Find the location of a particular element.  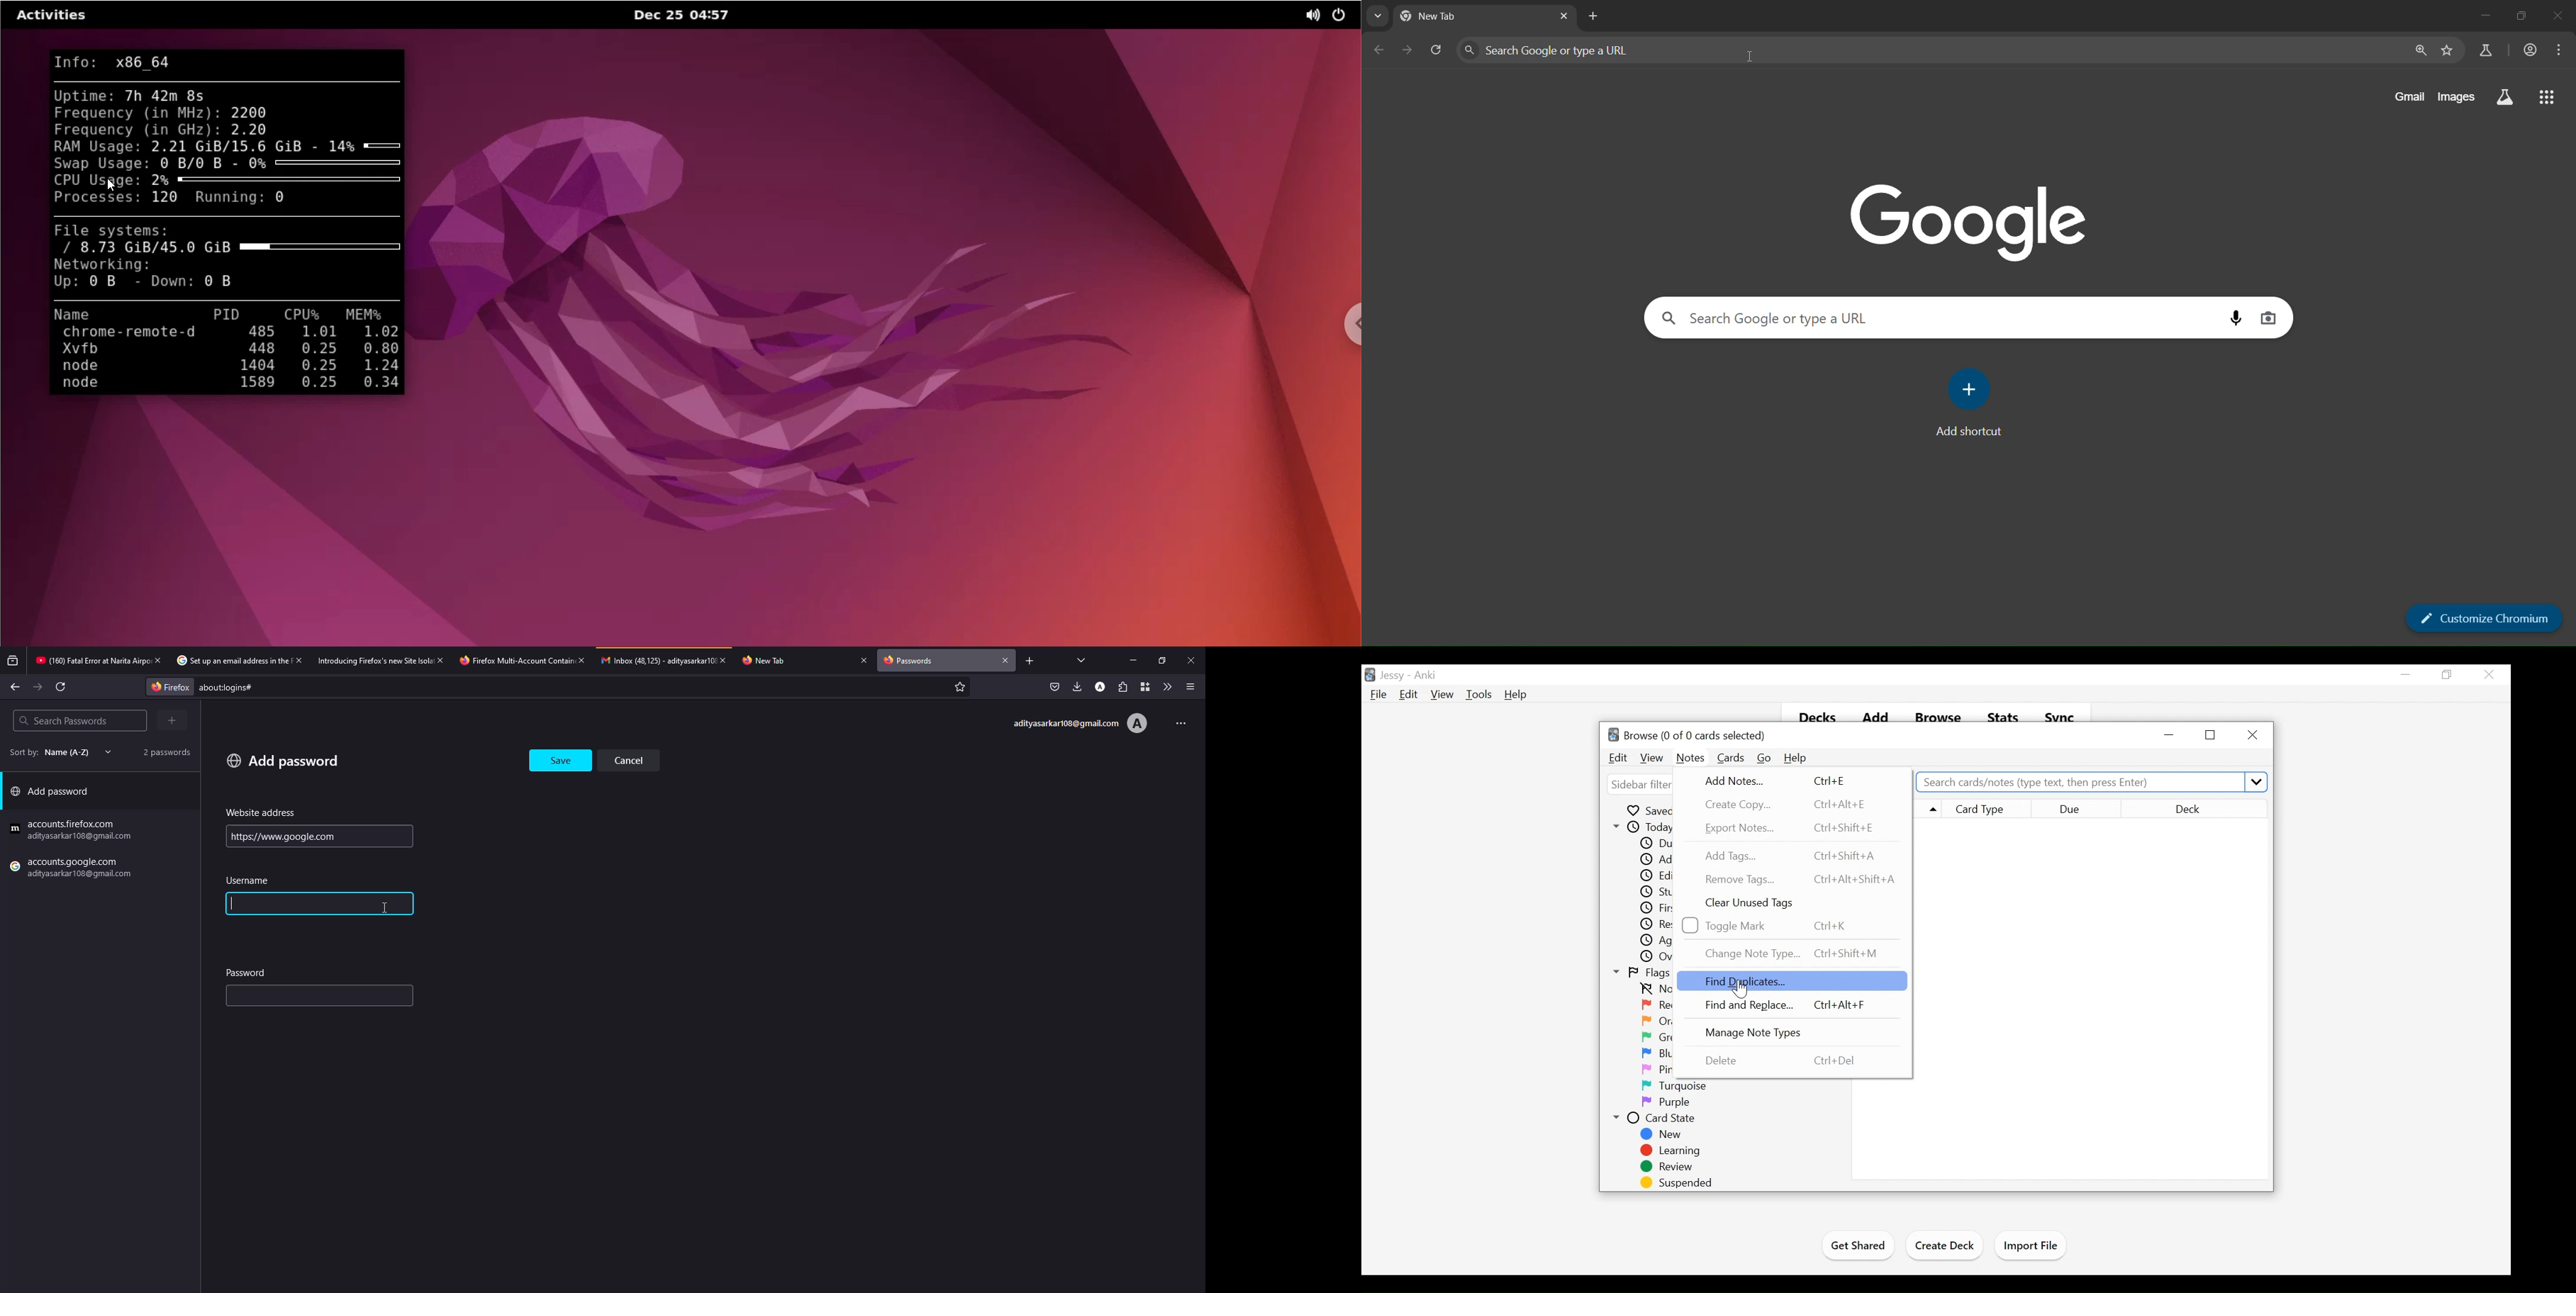

Purple is located at coordinates (1666, 1103).